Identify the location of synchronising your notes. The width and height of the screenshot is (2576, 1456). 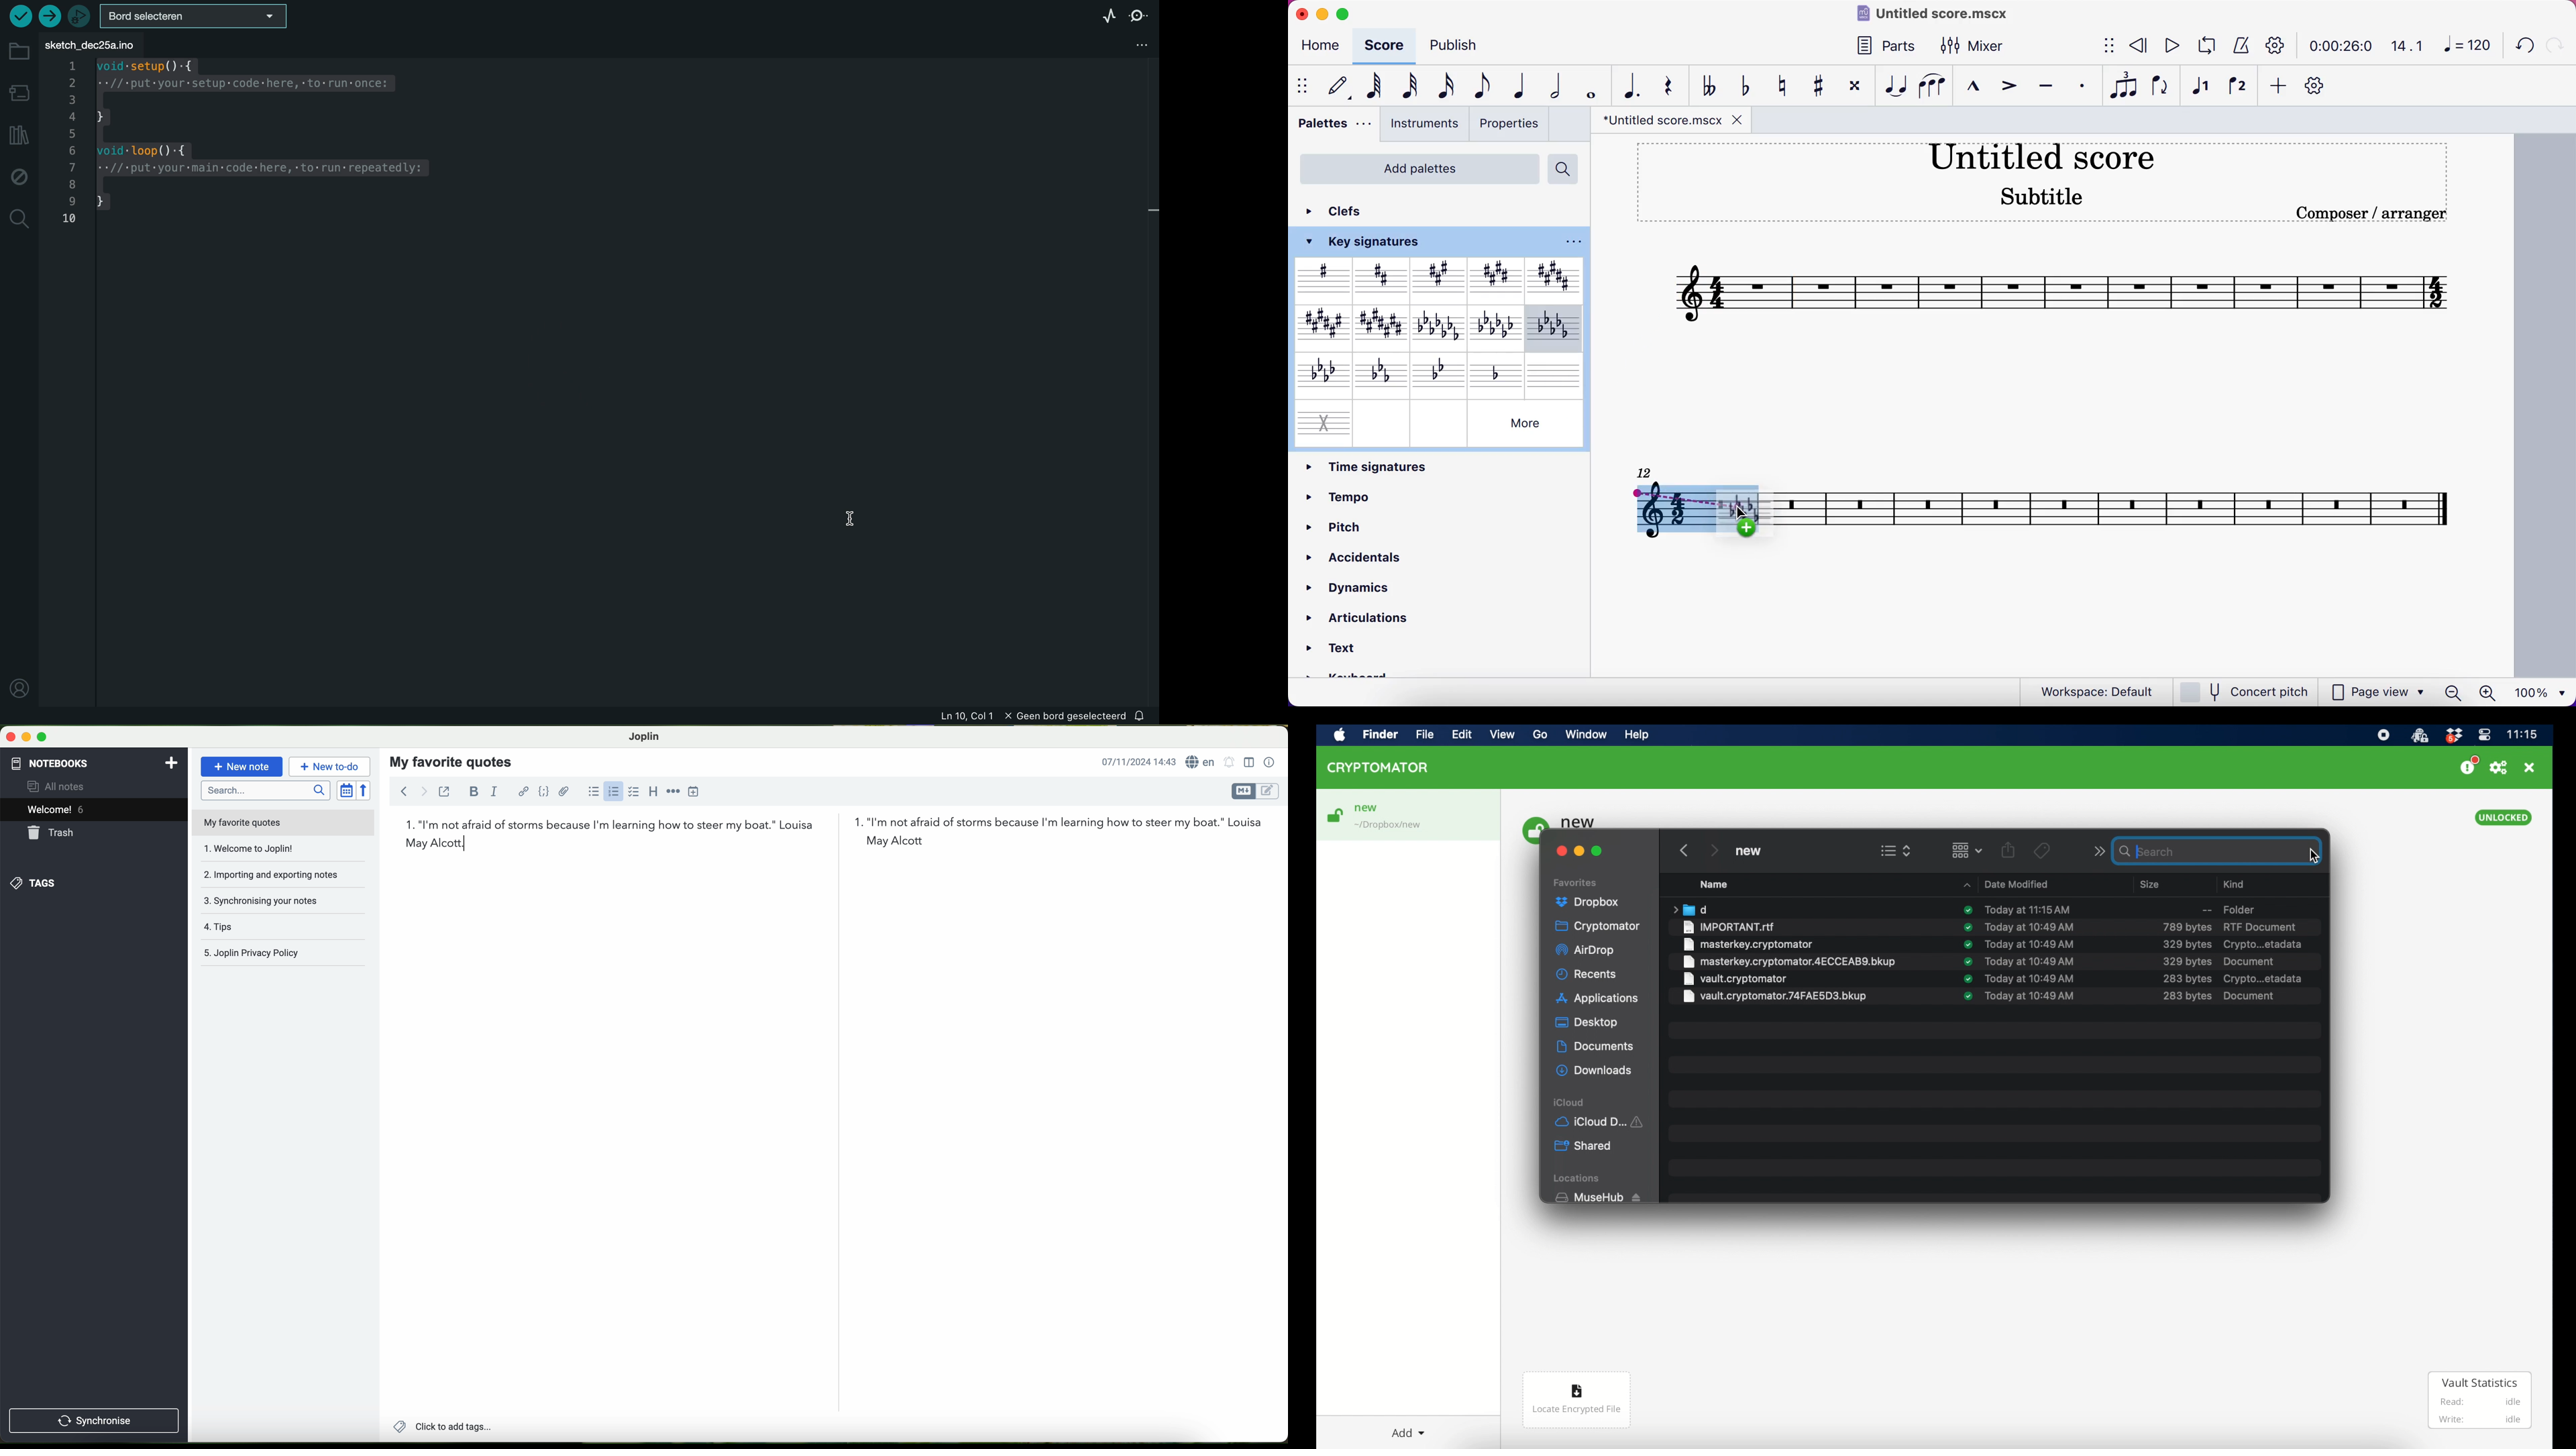
(282, 900).